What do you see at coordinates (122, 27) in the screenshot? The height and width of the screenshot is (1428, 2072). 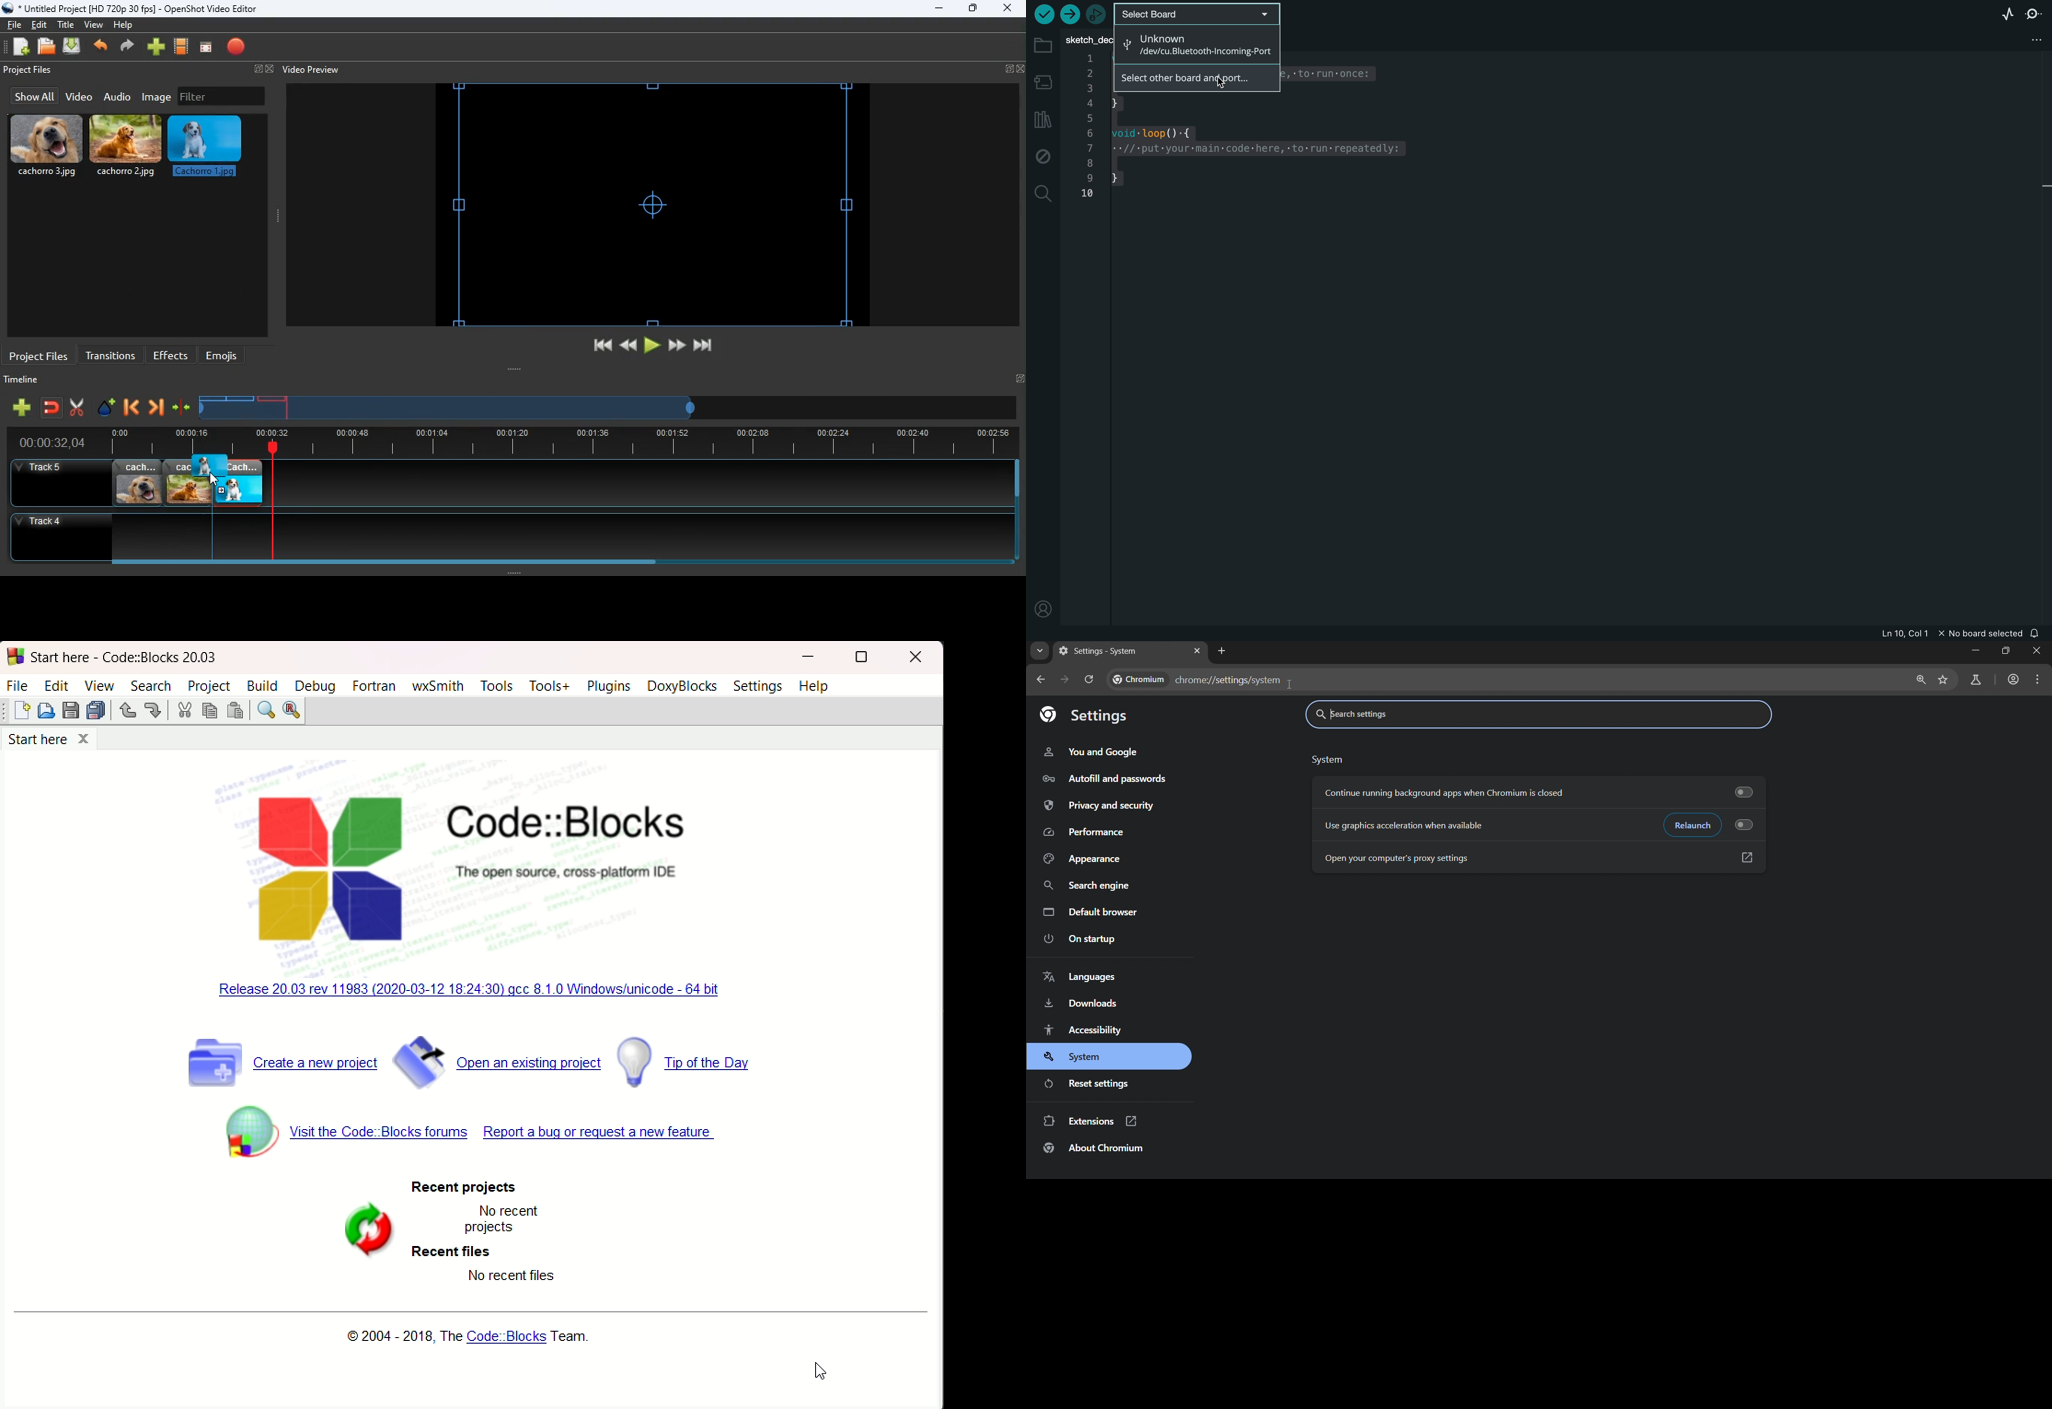 I see `help` at bounding box center [122, 27].